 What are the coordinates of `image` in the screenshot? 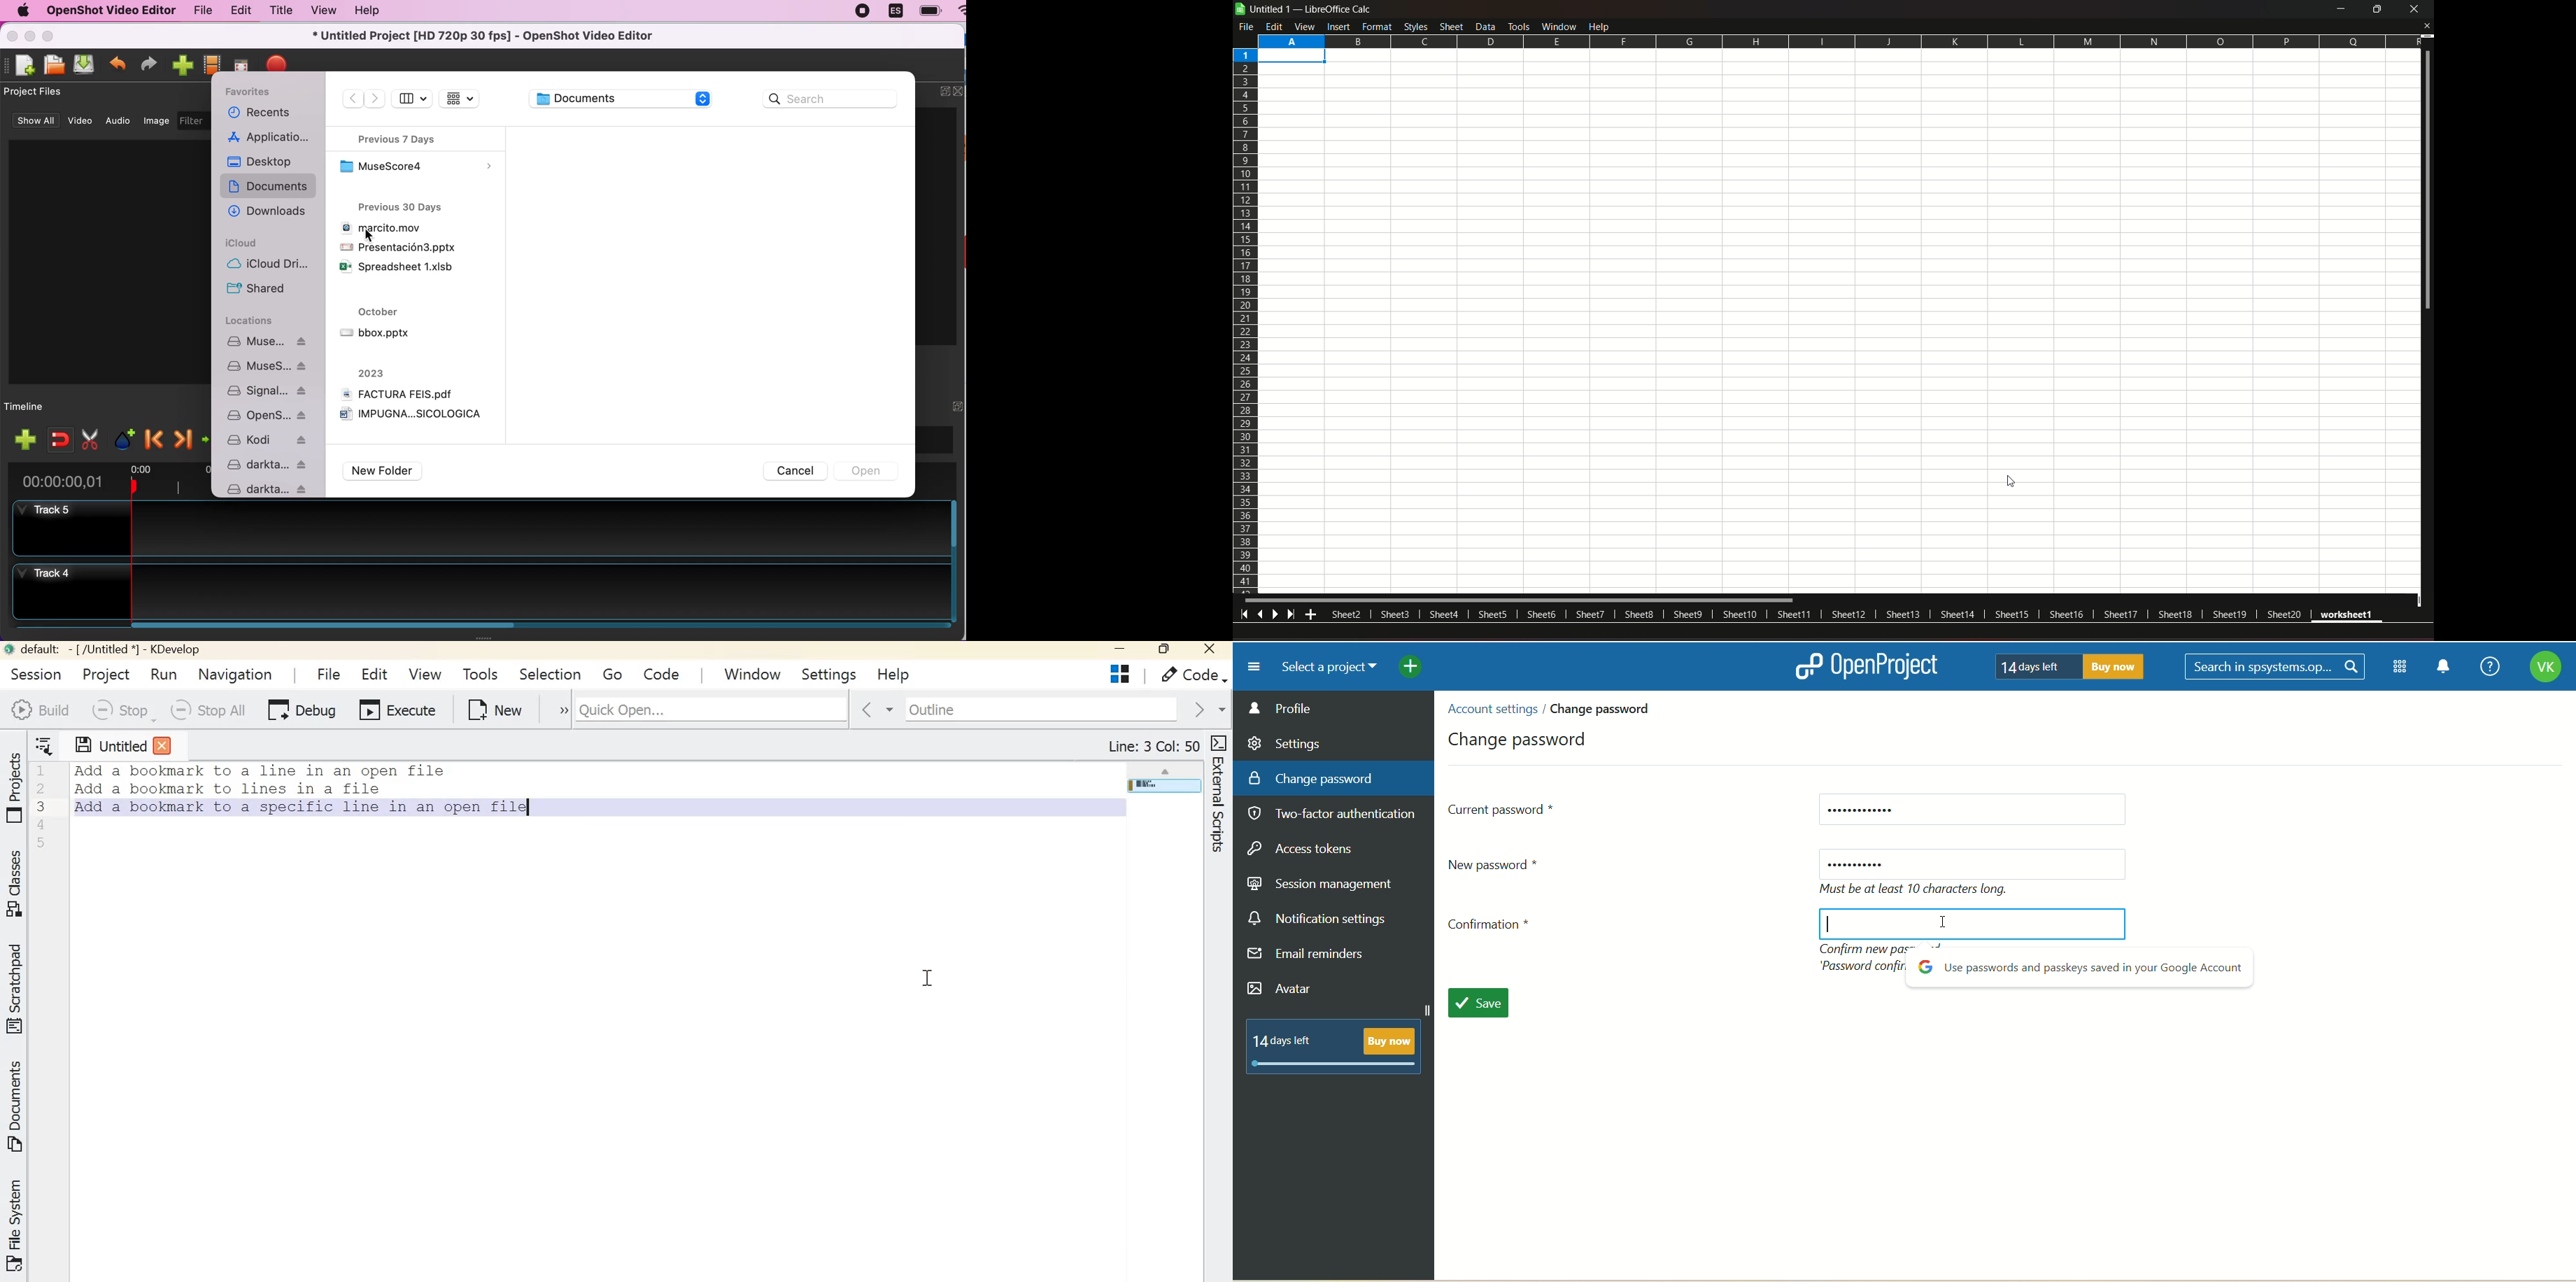 It's located at (155, 121).